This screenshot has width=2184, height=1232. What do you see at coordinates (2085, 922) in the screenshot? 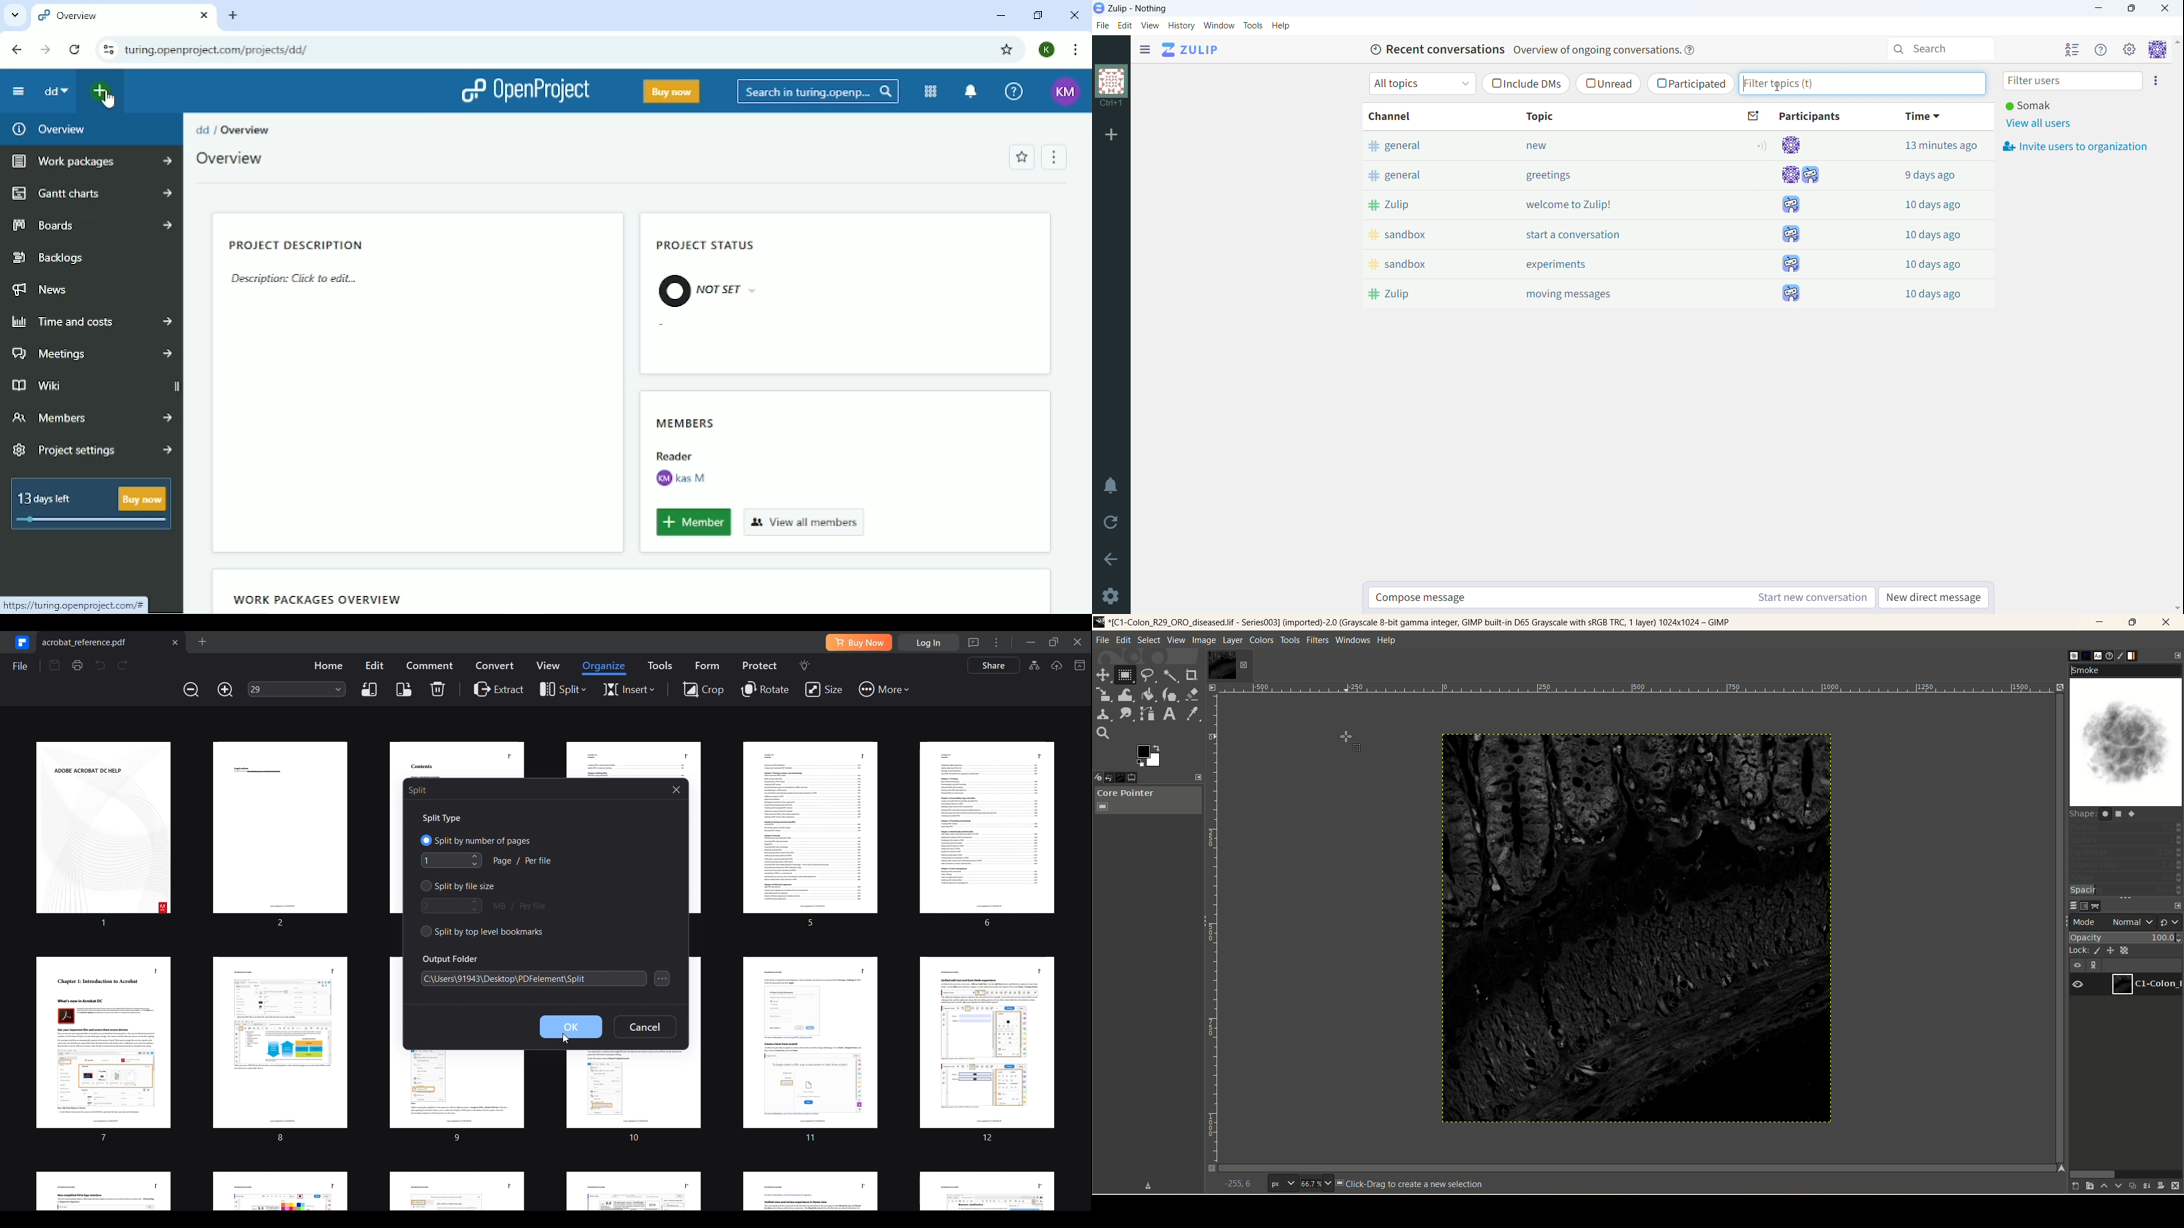
I see `mode` at bounding box center [2085, 922].